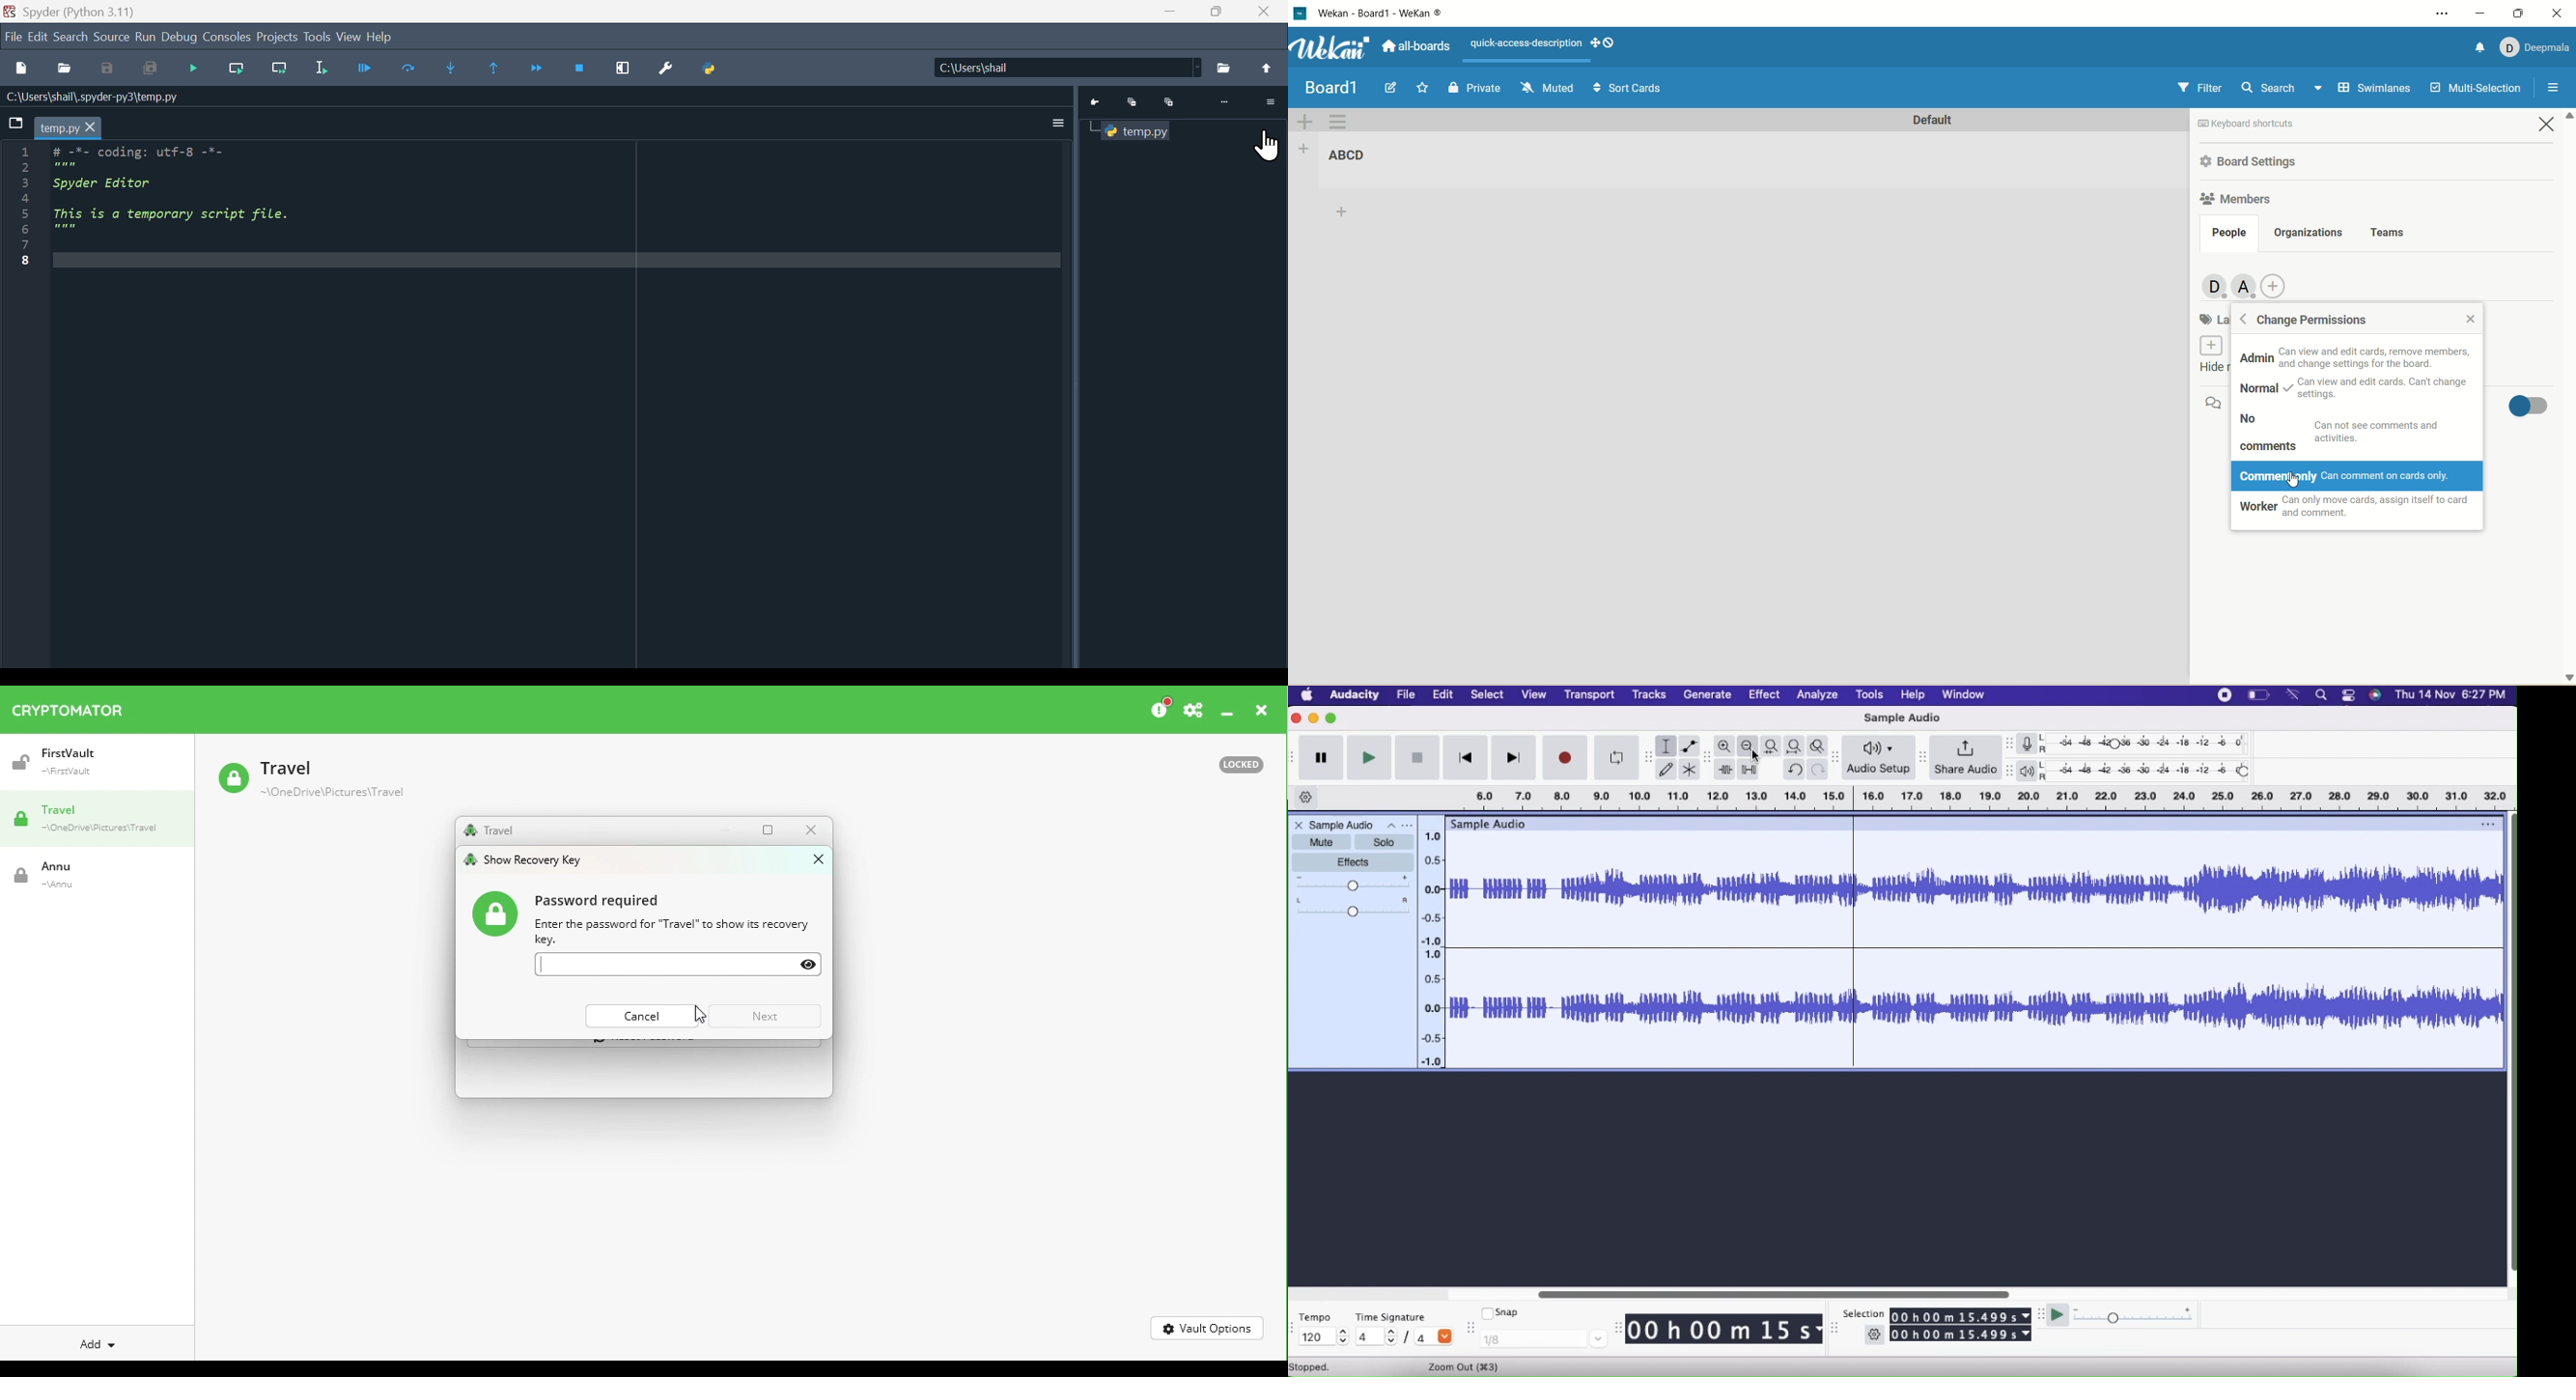 This screenshot has height=1400, width=2576. Describe the element at coordinates (1818, 746) in the screenshot. I see `Zoom Toggle` at that location.